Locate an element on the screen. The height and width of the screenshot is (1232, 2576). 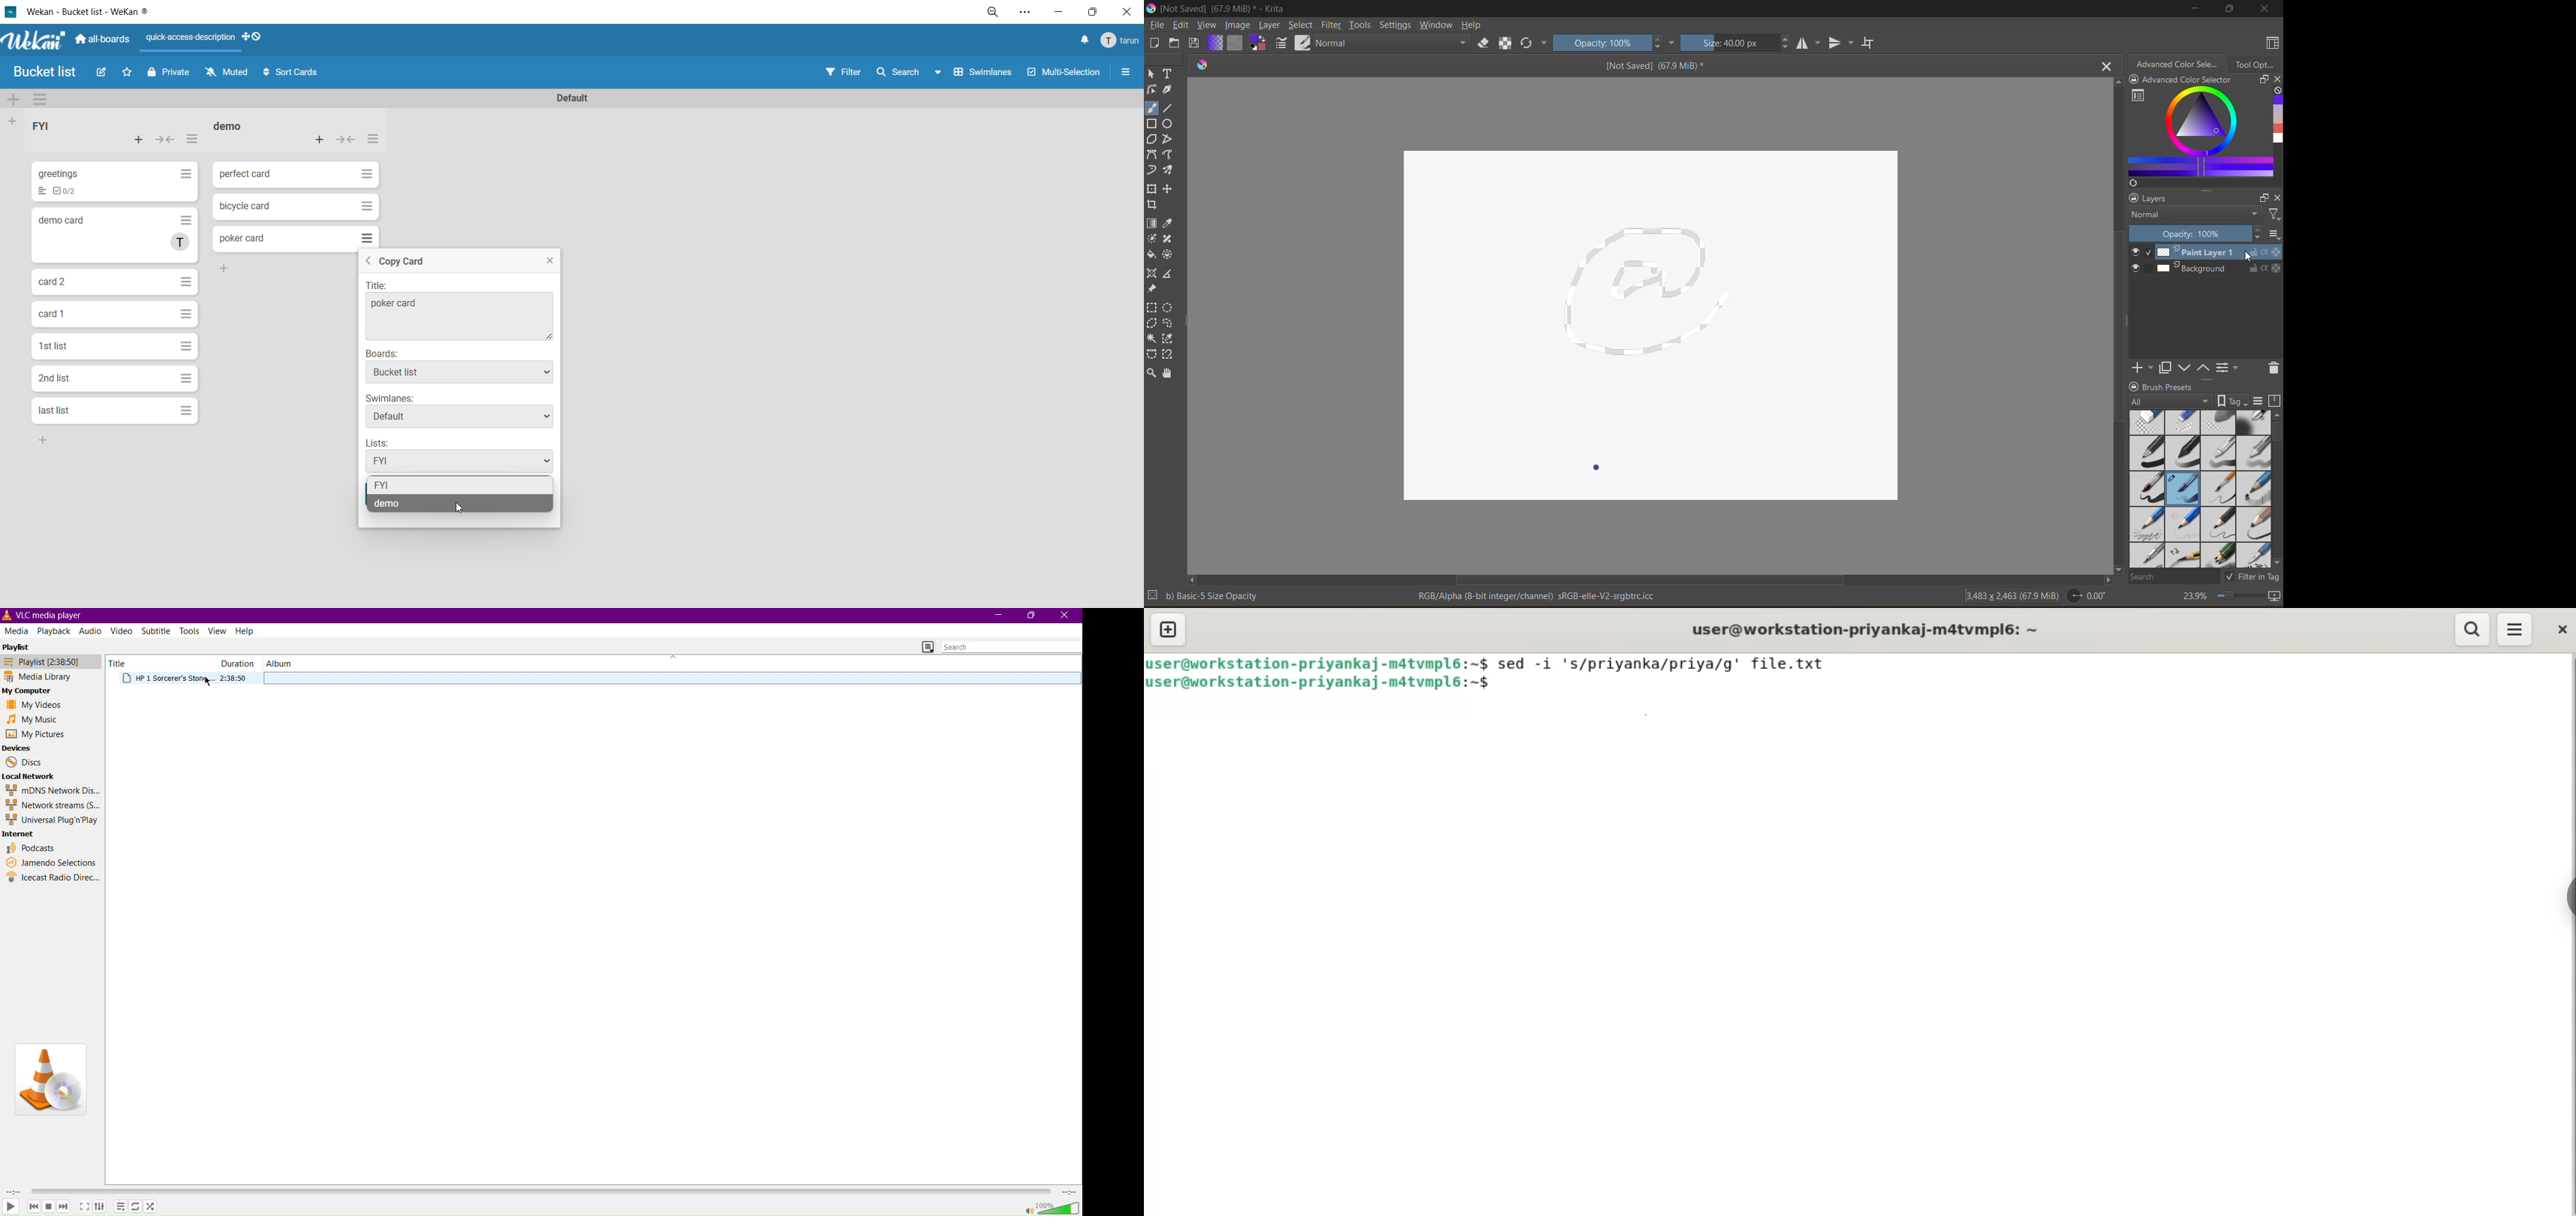
storage resources is located at coordinates (2276, 400).